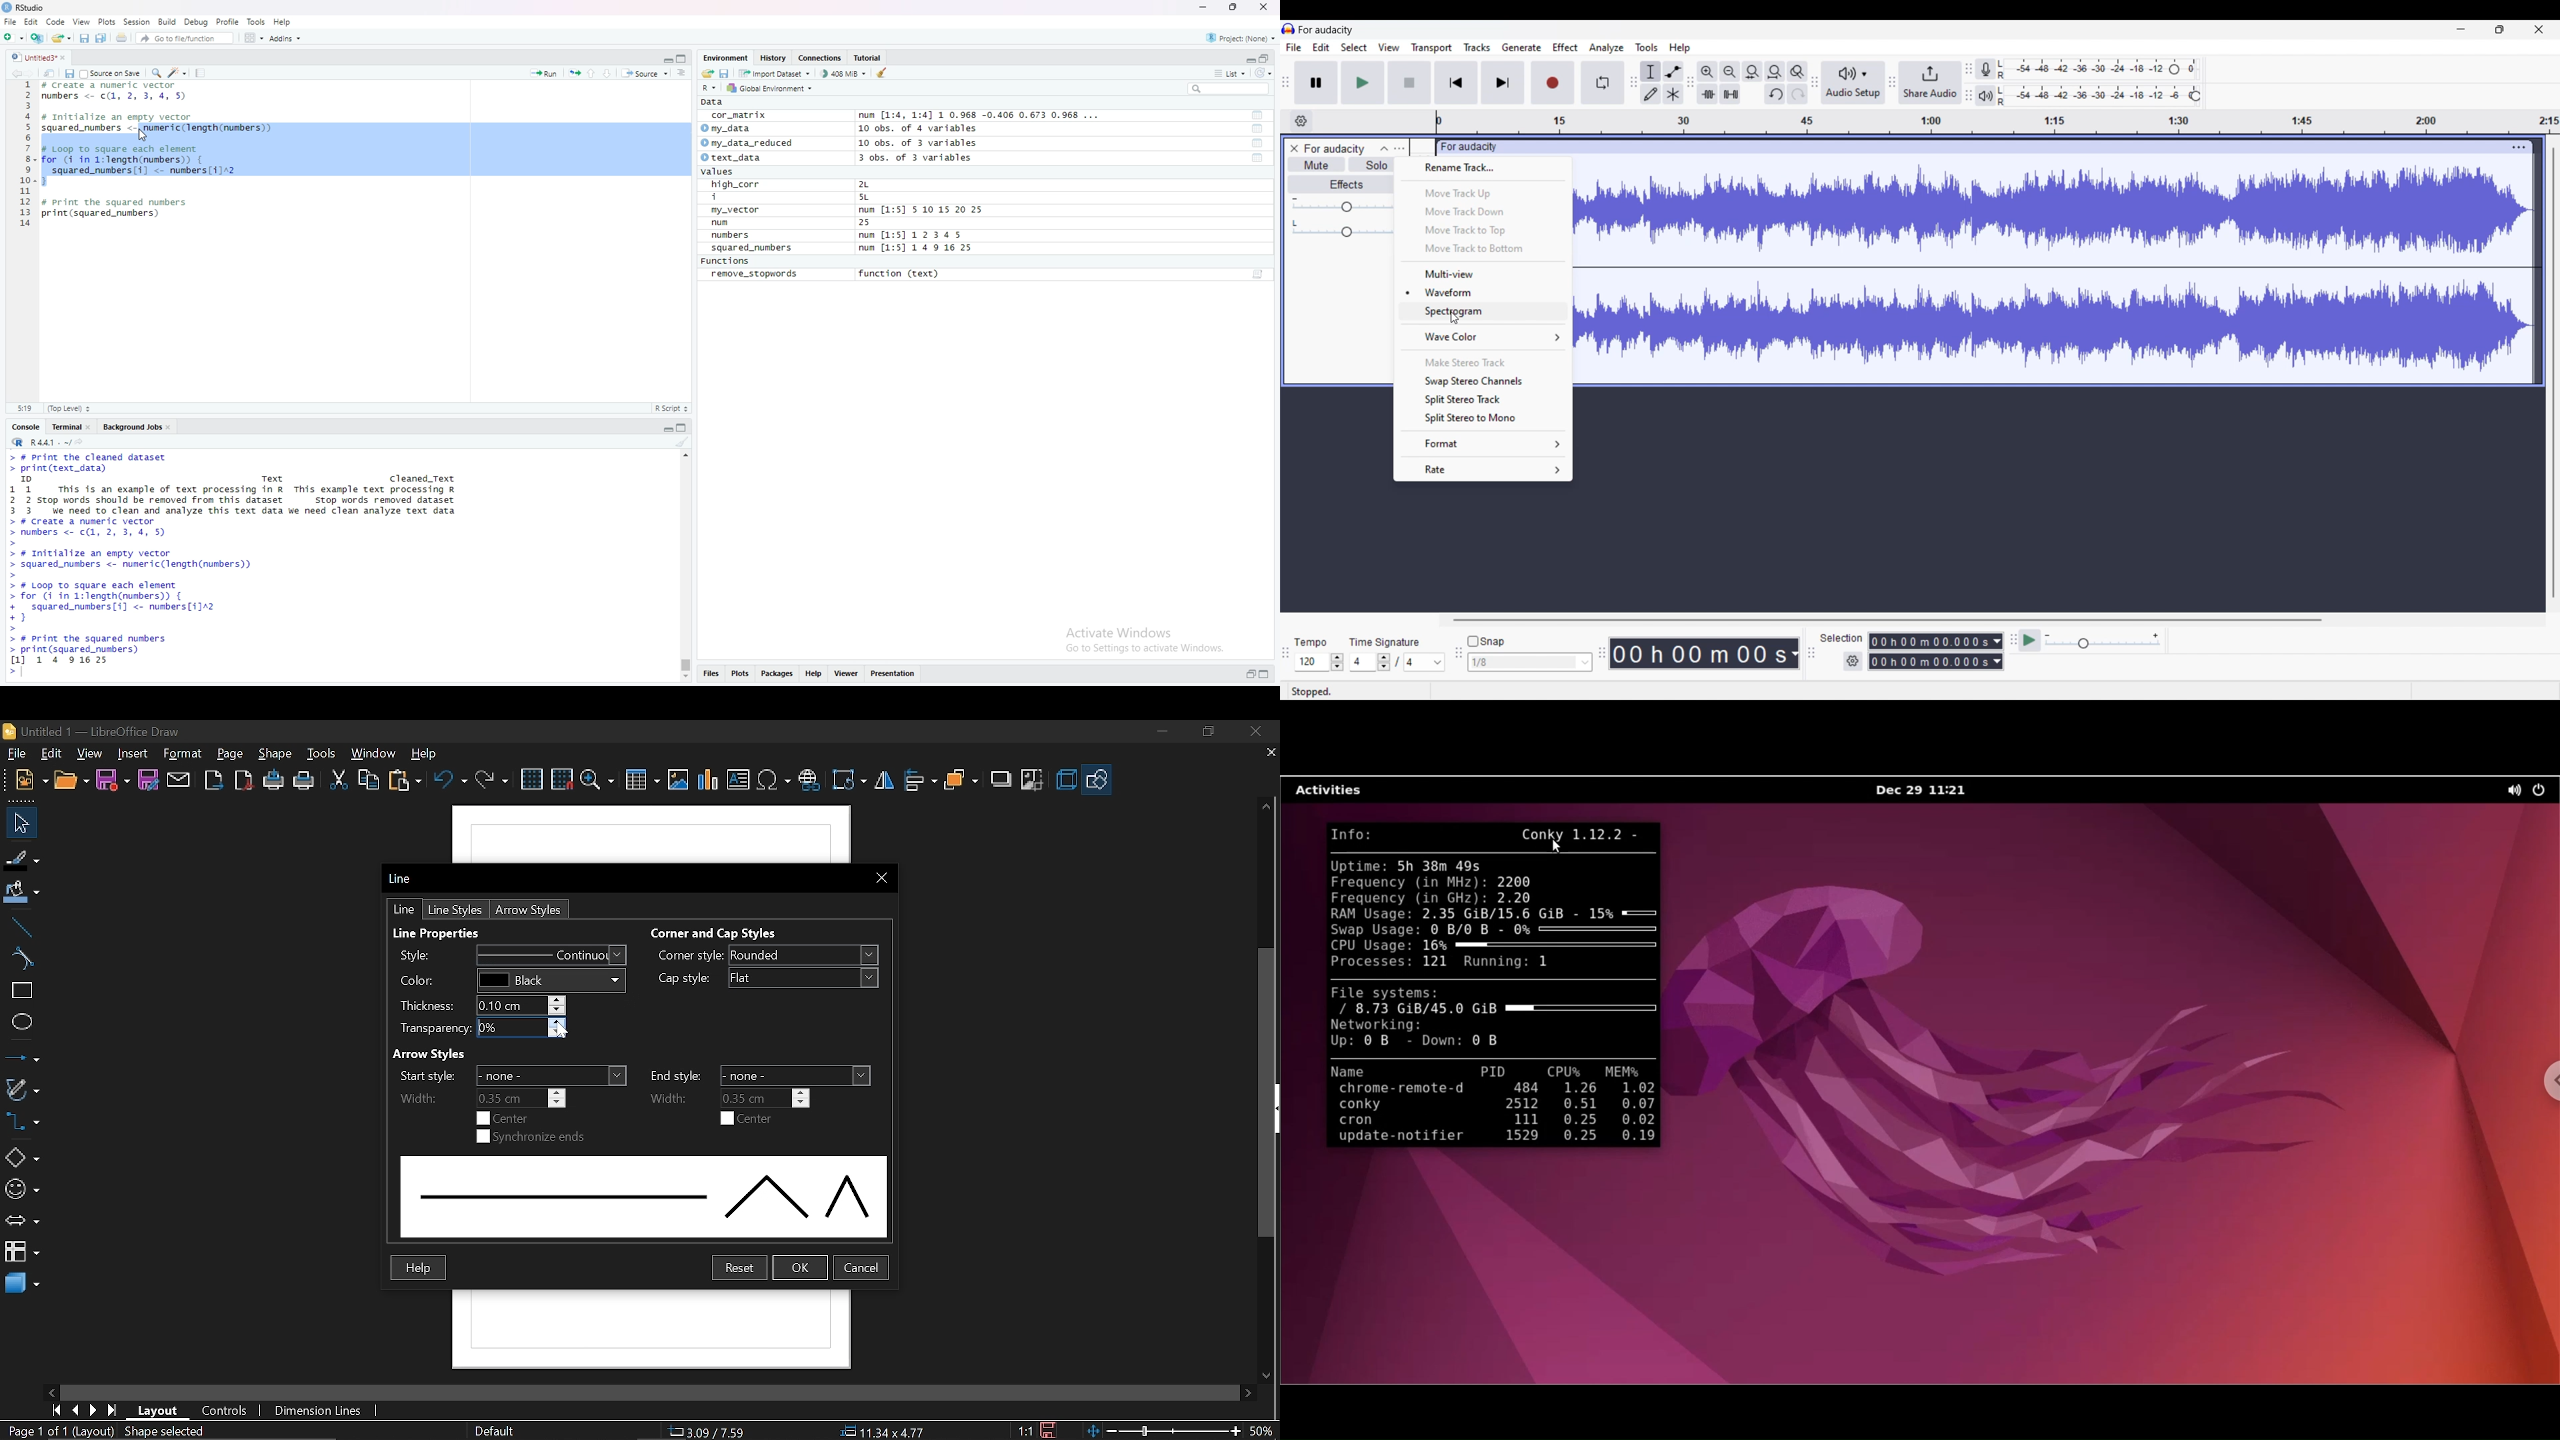  What do you see at coordinates (809, 780) in the screenshot?
I see `insert hyperlink` at bounding box center [809, 780].